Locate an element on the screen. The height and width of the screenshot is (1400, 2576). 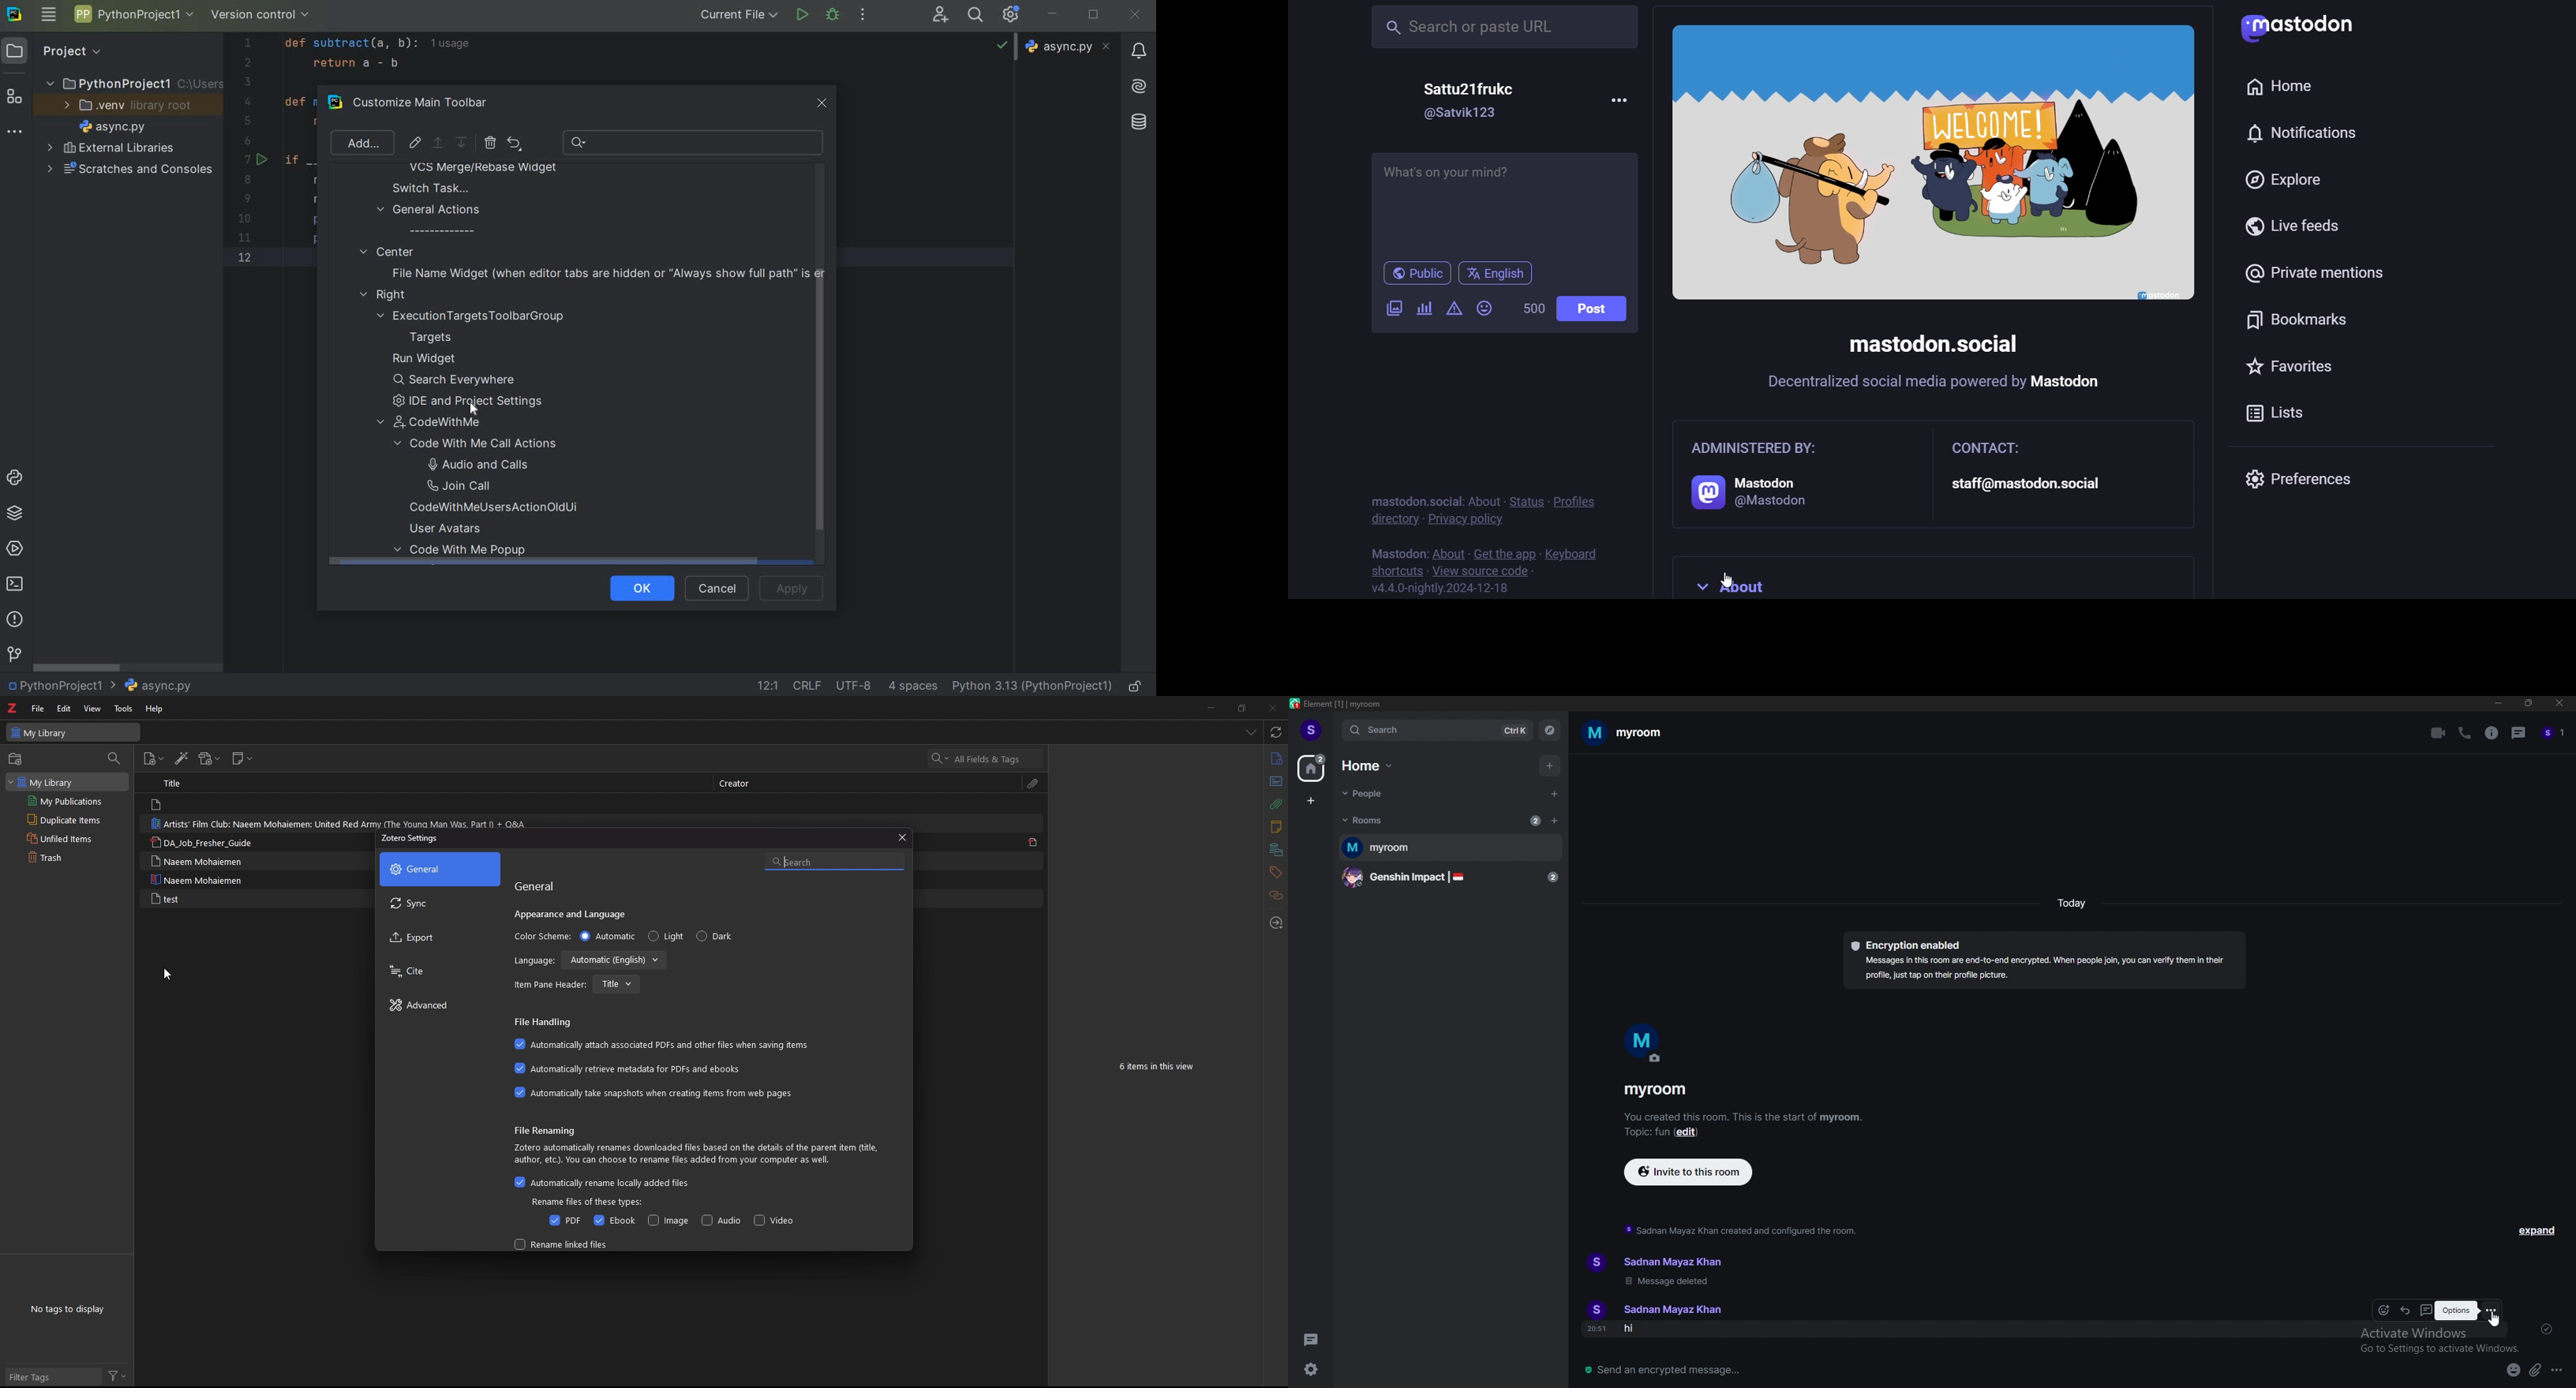
automatically rename locally added files is located at coordinates (602, 1184).